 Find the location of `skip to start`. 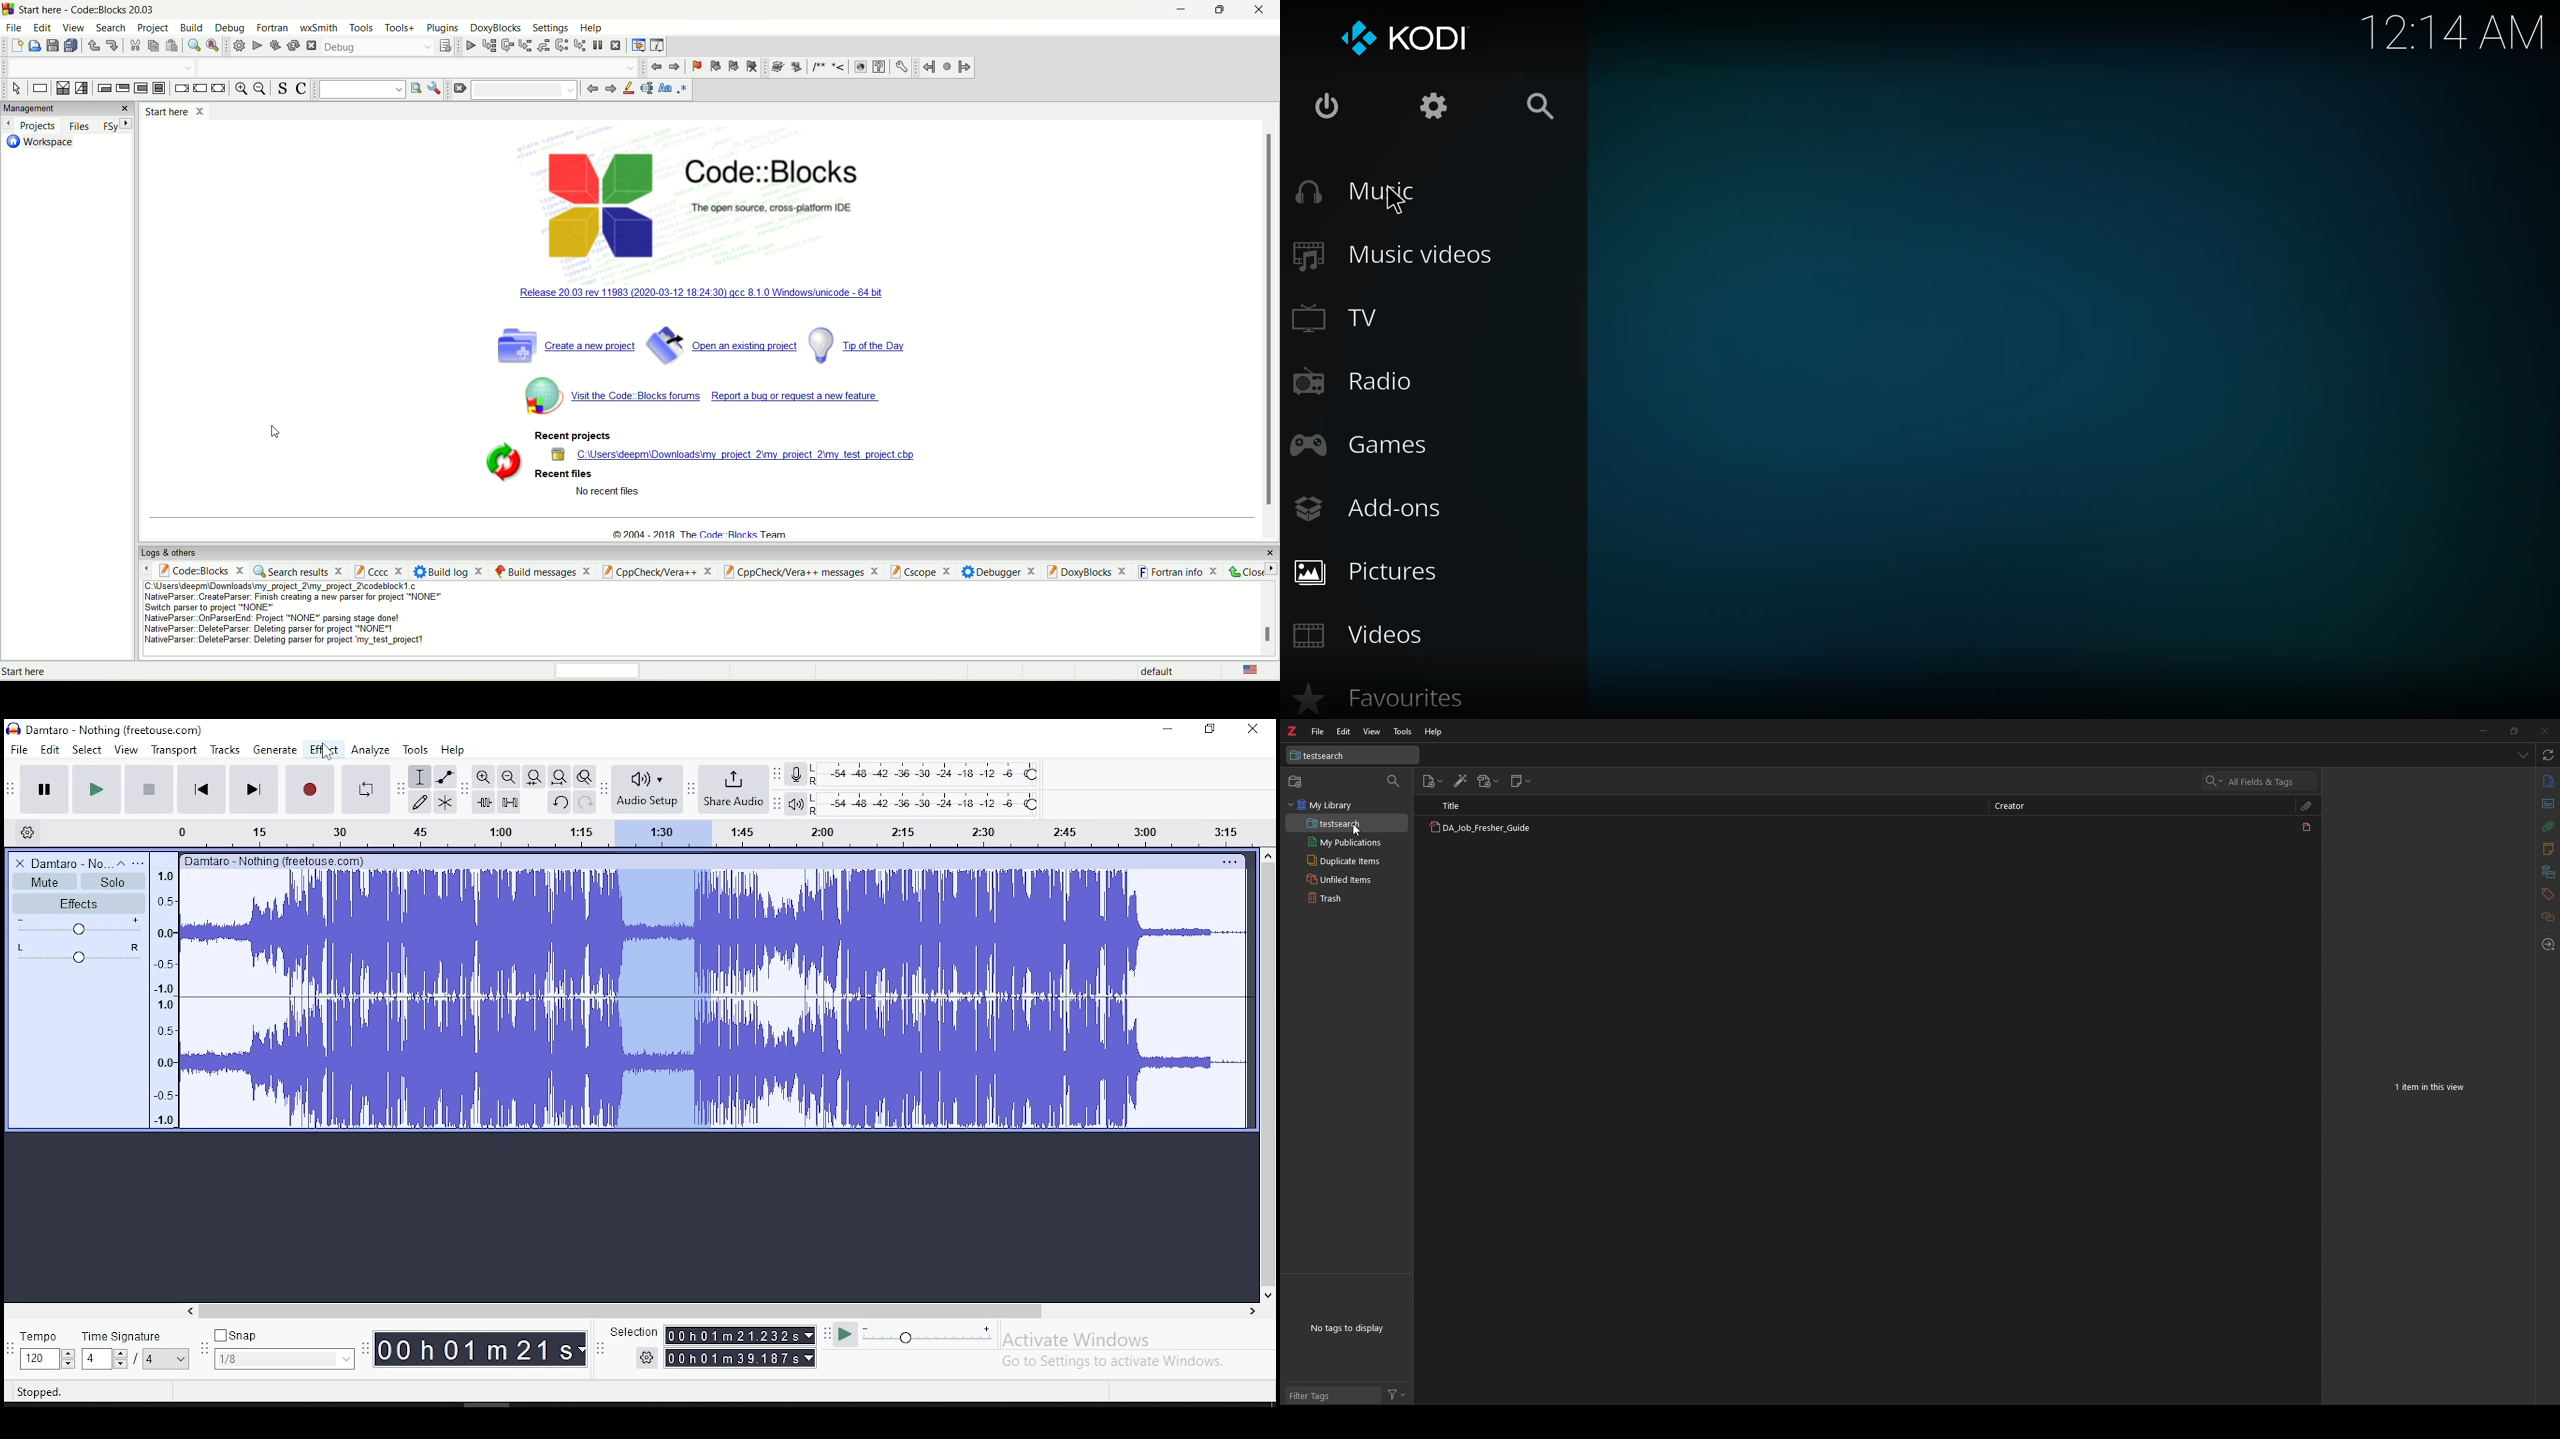

skip to start is located at coordinates (253, 788).